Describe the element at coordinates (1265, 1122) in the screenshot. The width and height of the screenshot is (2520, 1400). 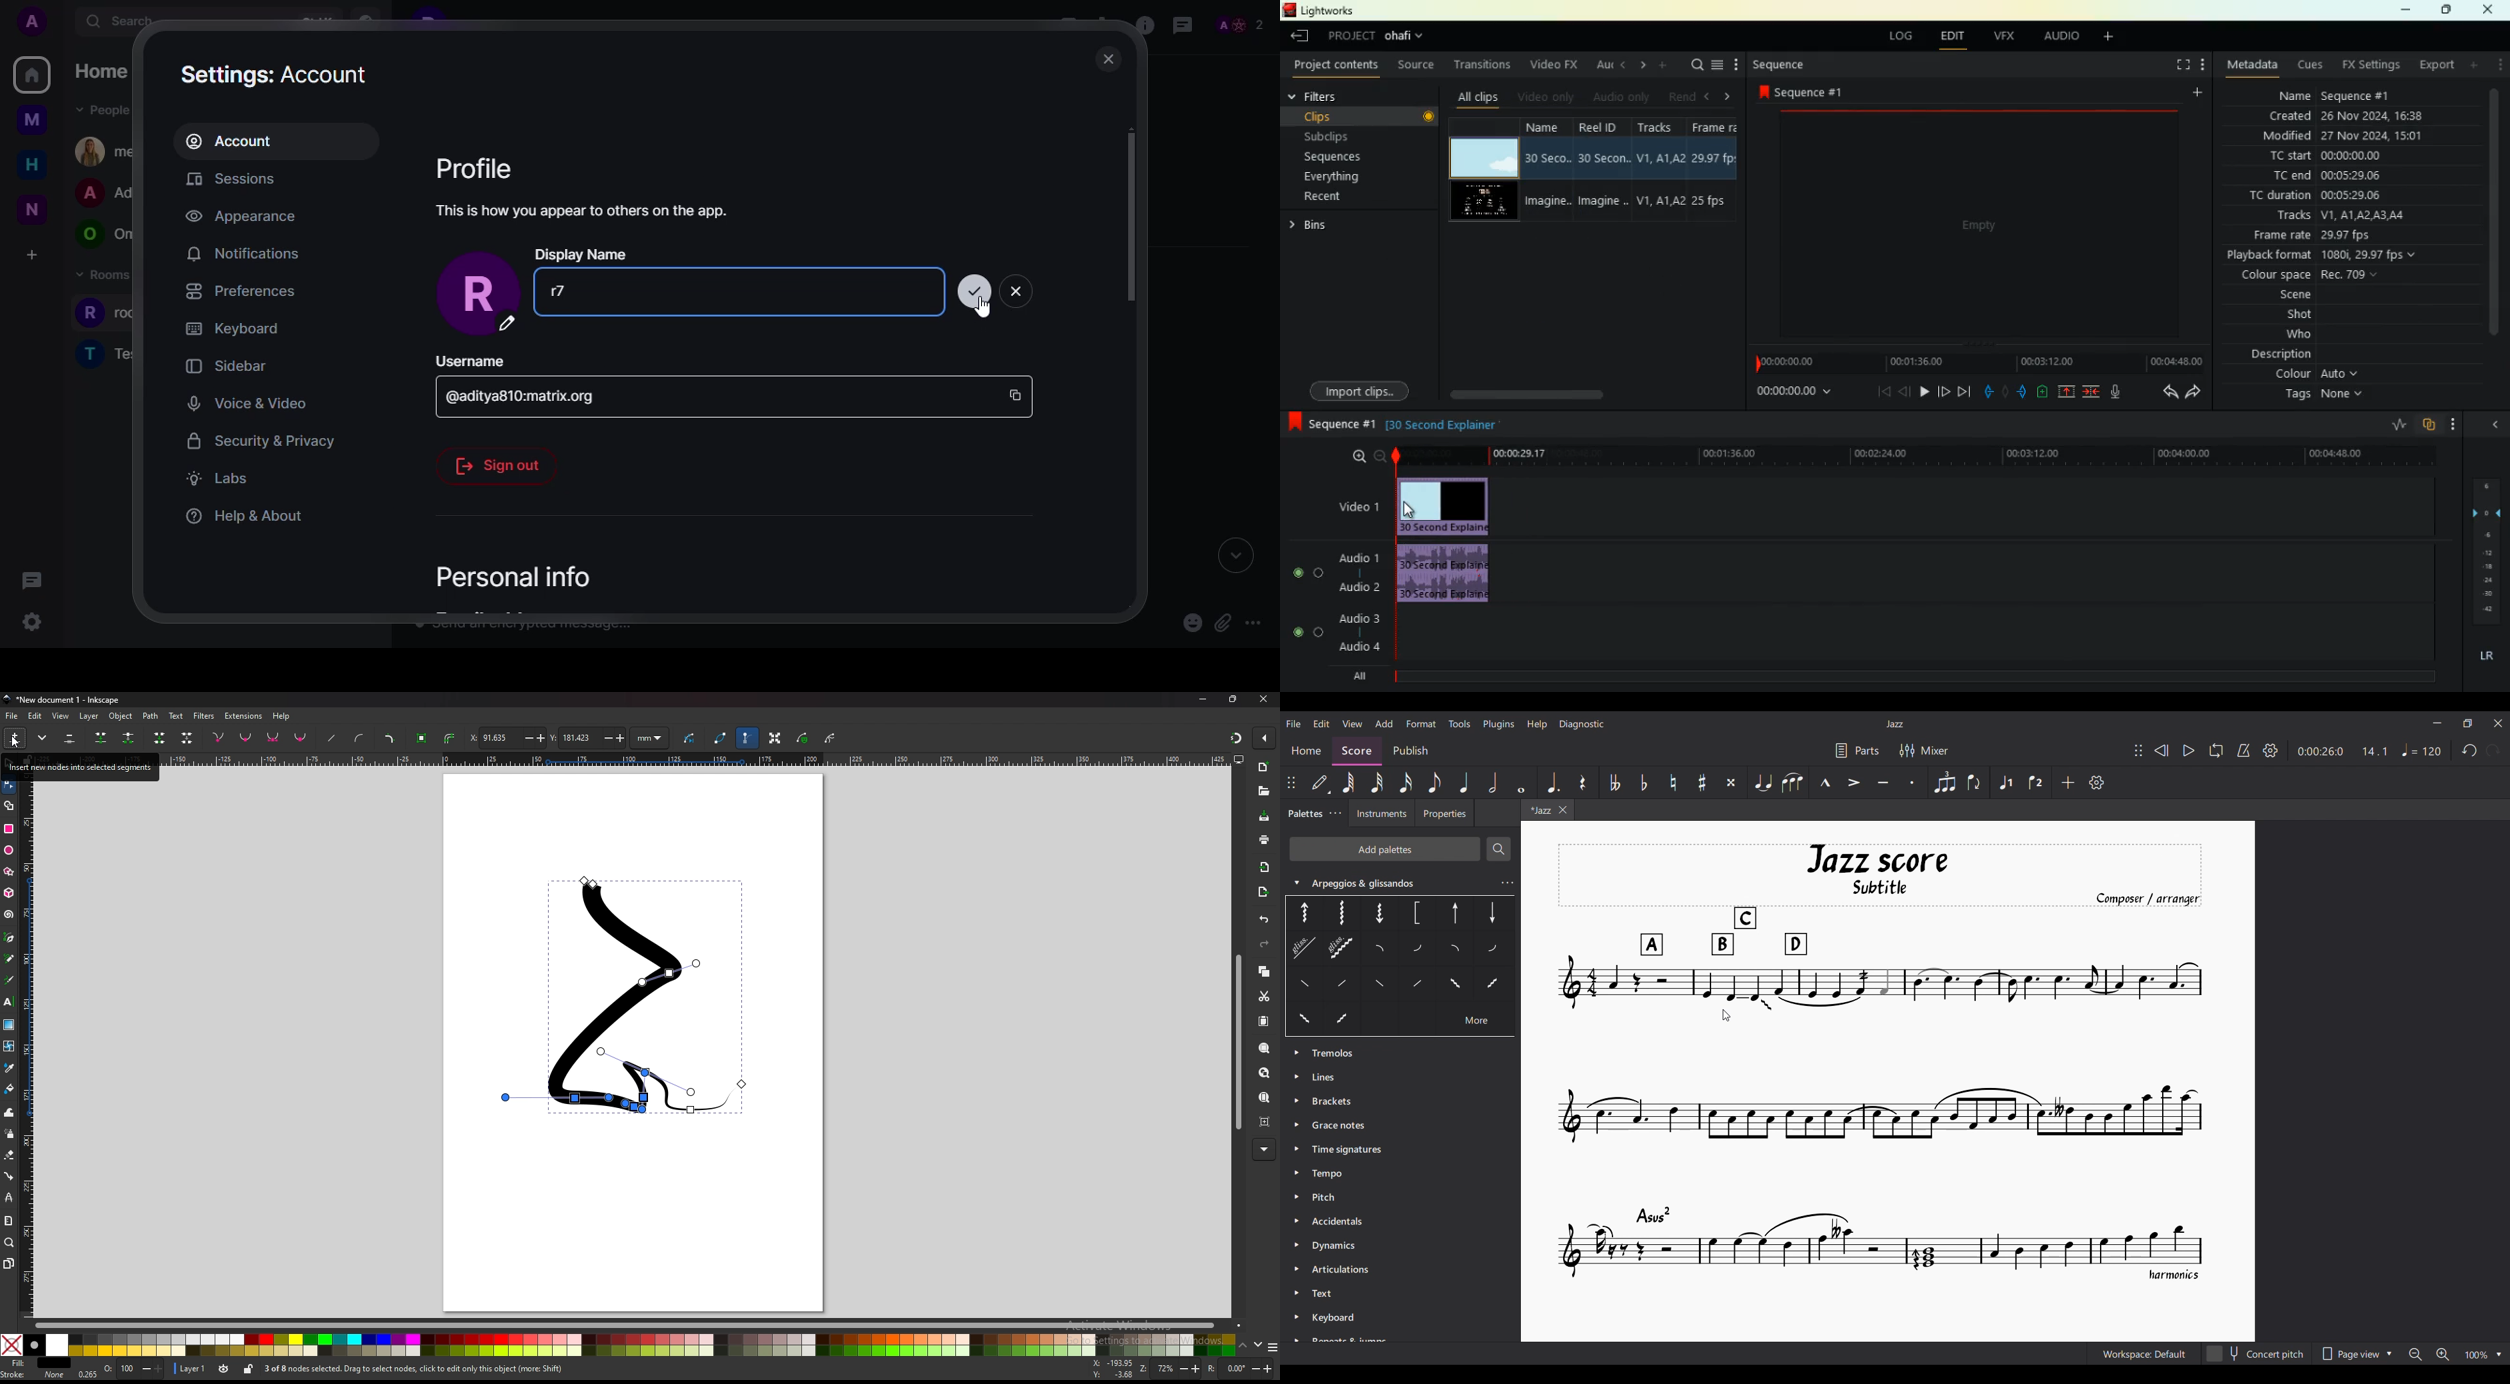
I see `zoom centre page` at that location.